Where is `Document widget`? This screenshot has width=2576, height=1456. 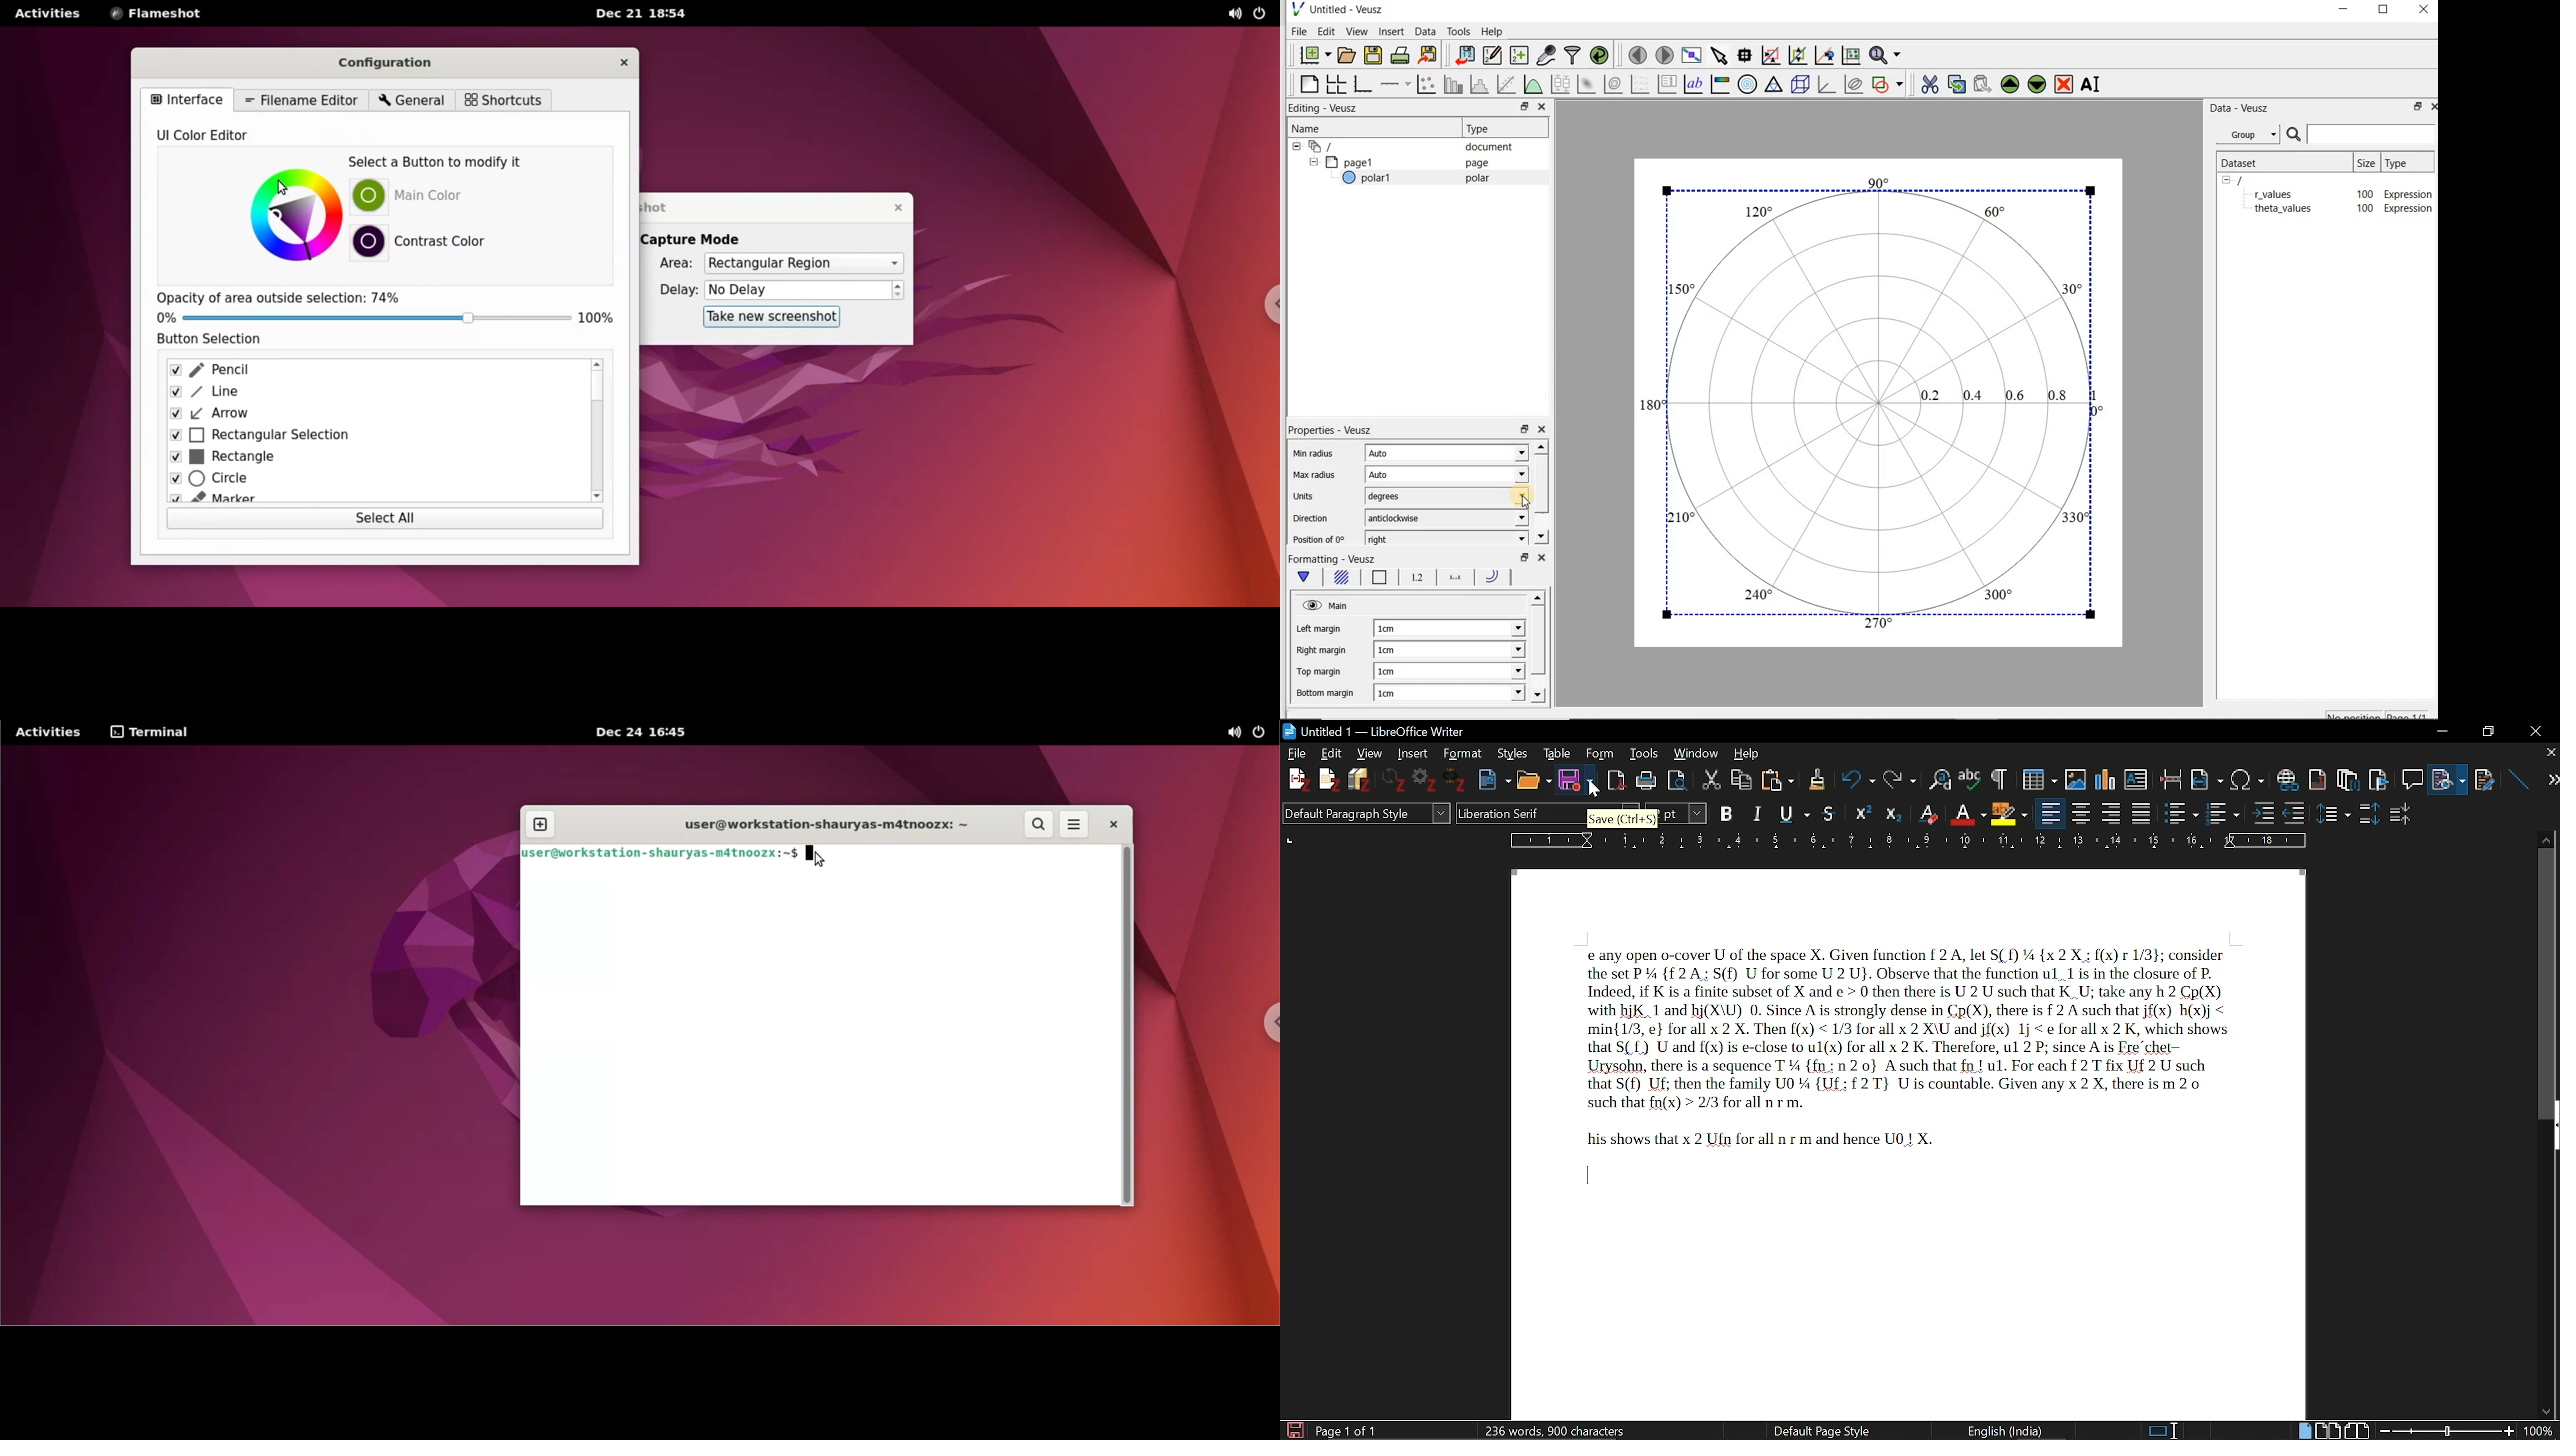
Document widget is located at coordinates (1345, 146).